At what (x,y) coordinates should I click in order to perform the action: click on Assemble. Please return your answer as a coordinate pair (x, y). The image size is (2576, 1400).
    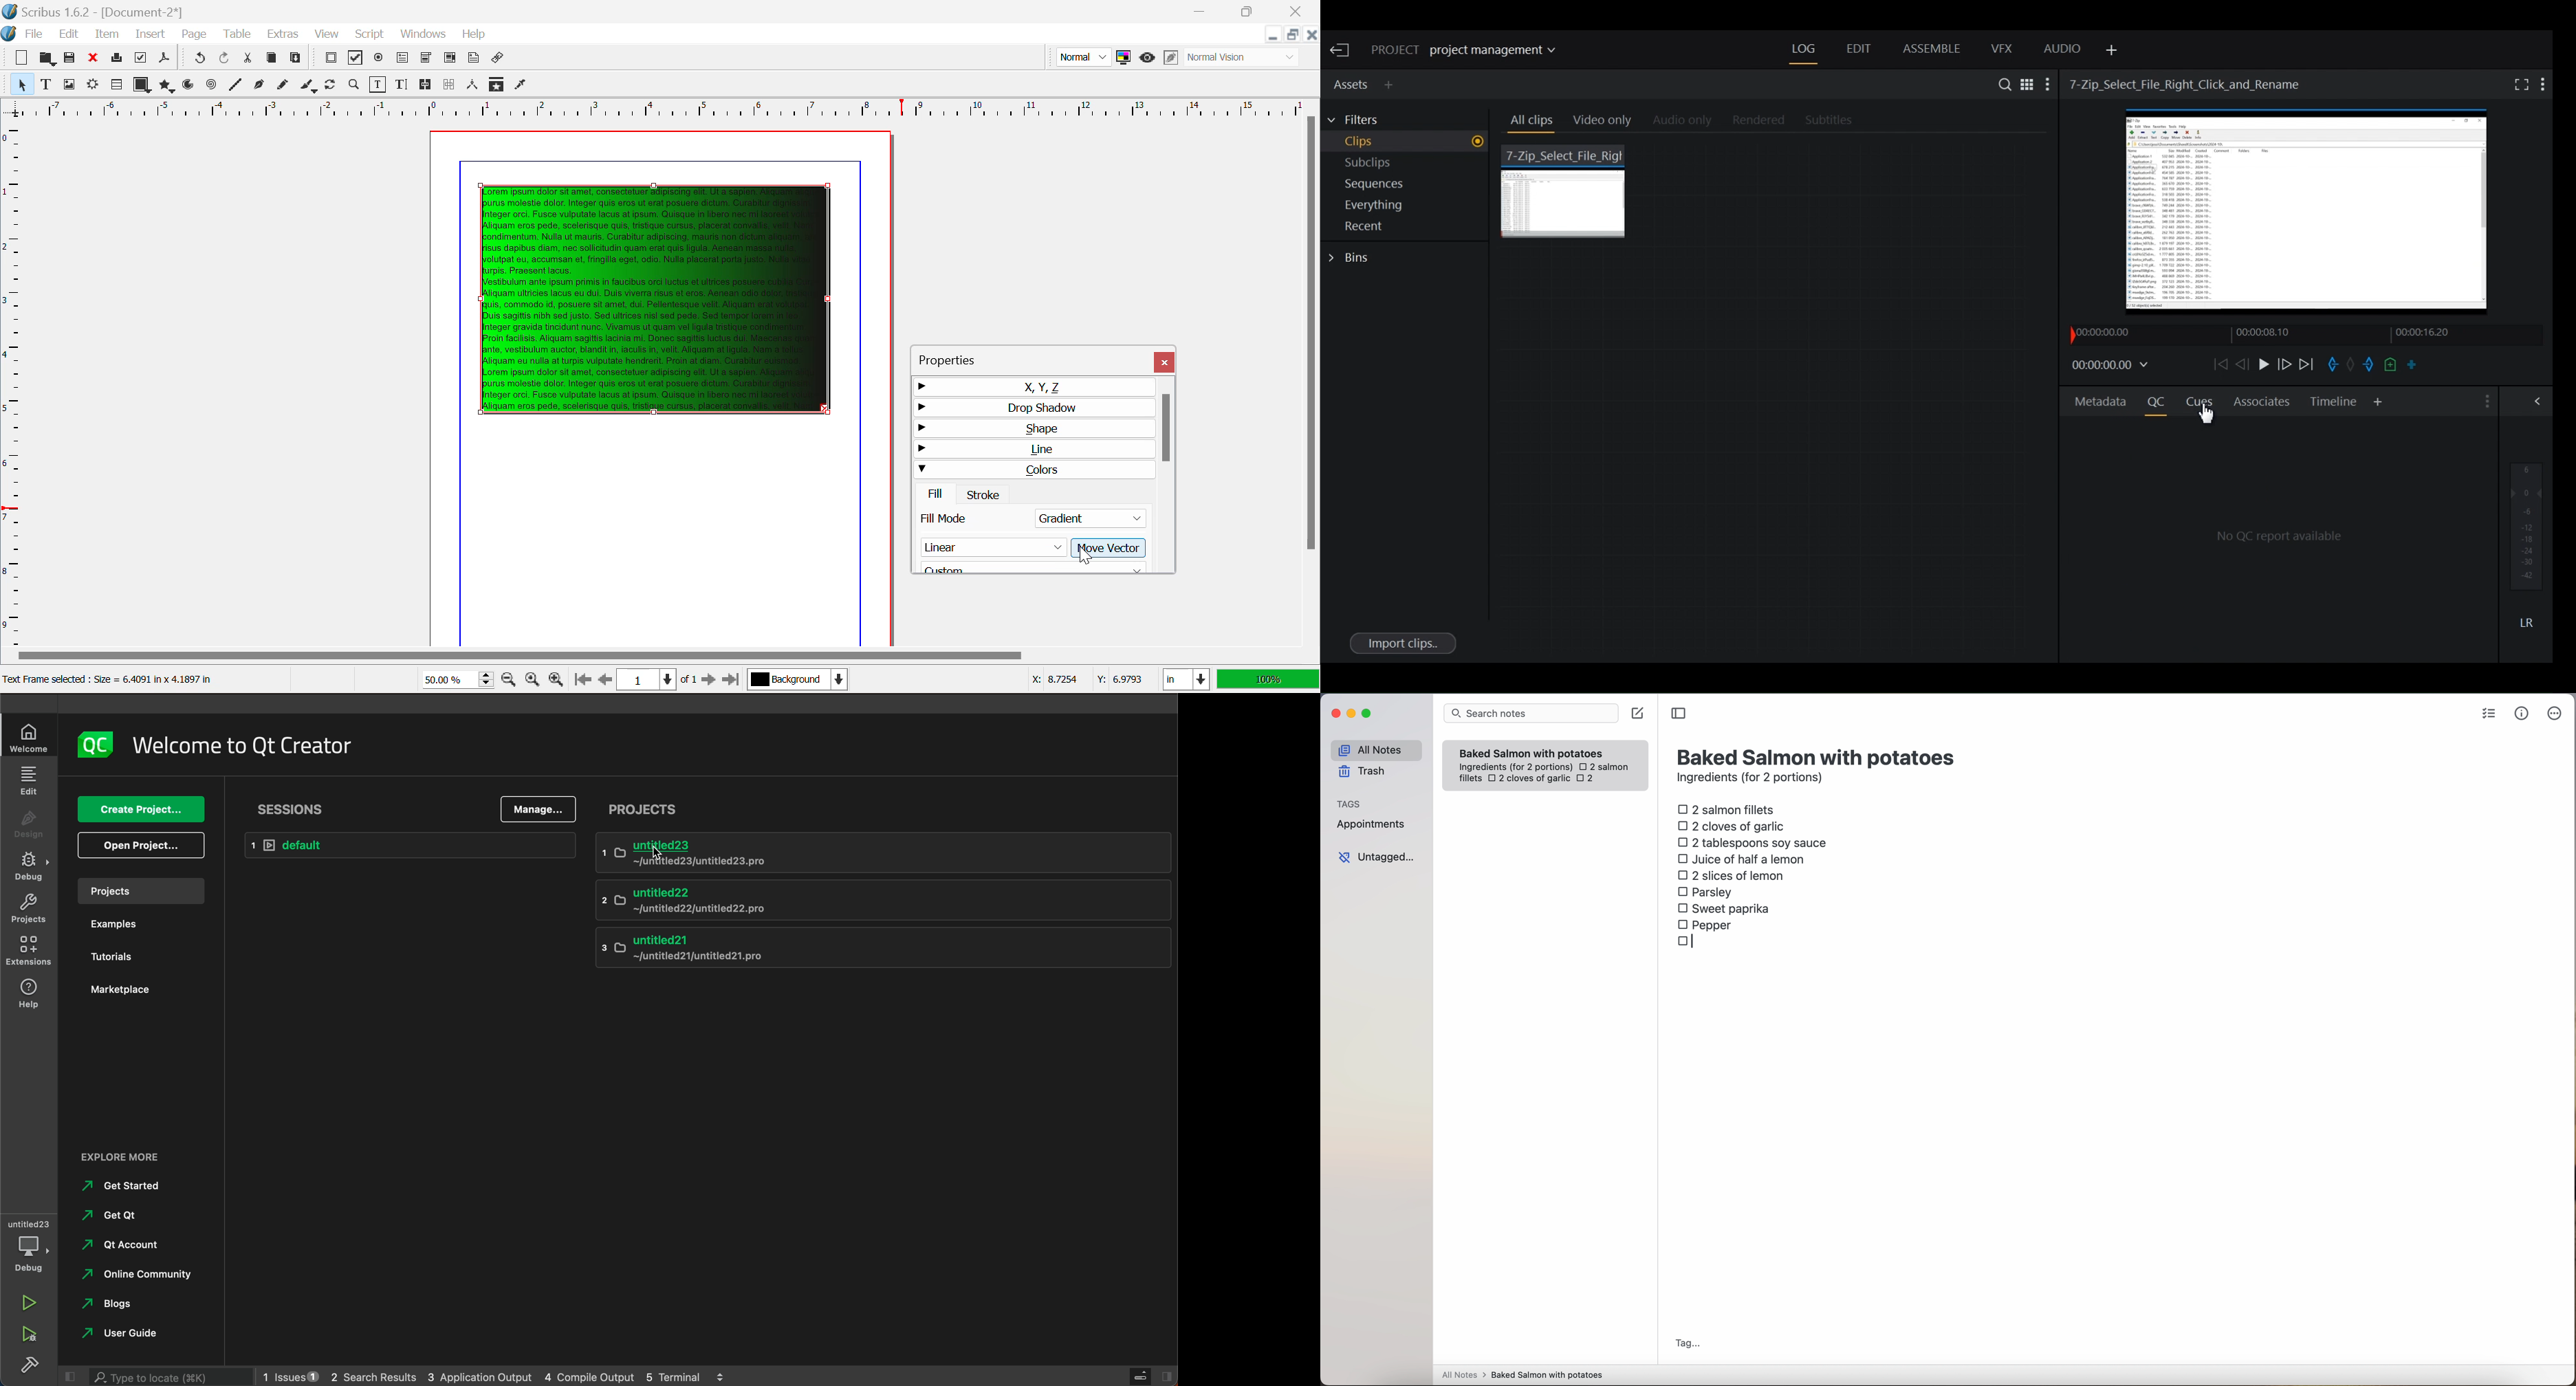
    Looking at the image, I should click on (1931, 49).